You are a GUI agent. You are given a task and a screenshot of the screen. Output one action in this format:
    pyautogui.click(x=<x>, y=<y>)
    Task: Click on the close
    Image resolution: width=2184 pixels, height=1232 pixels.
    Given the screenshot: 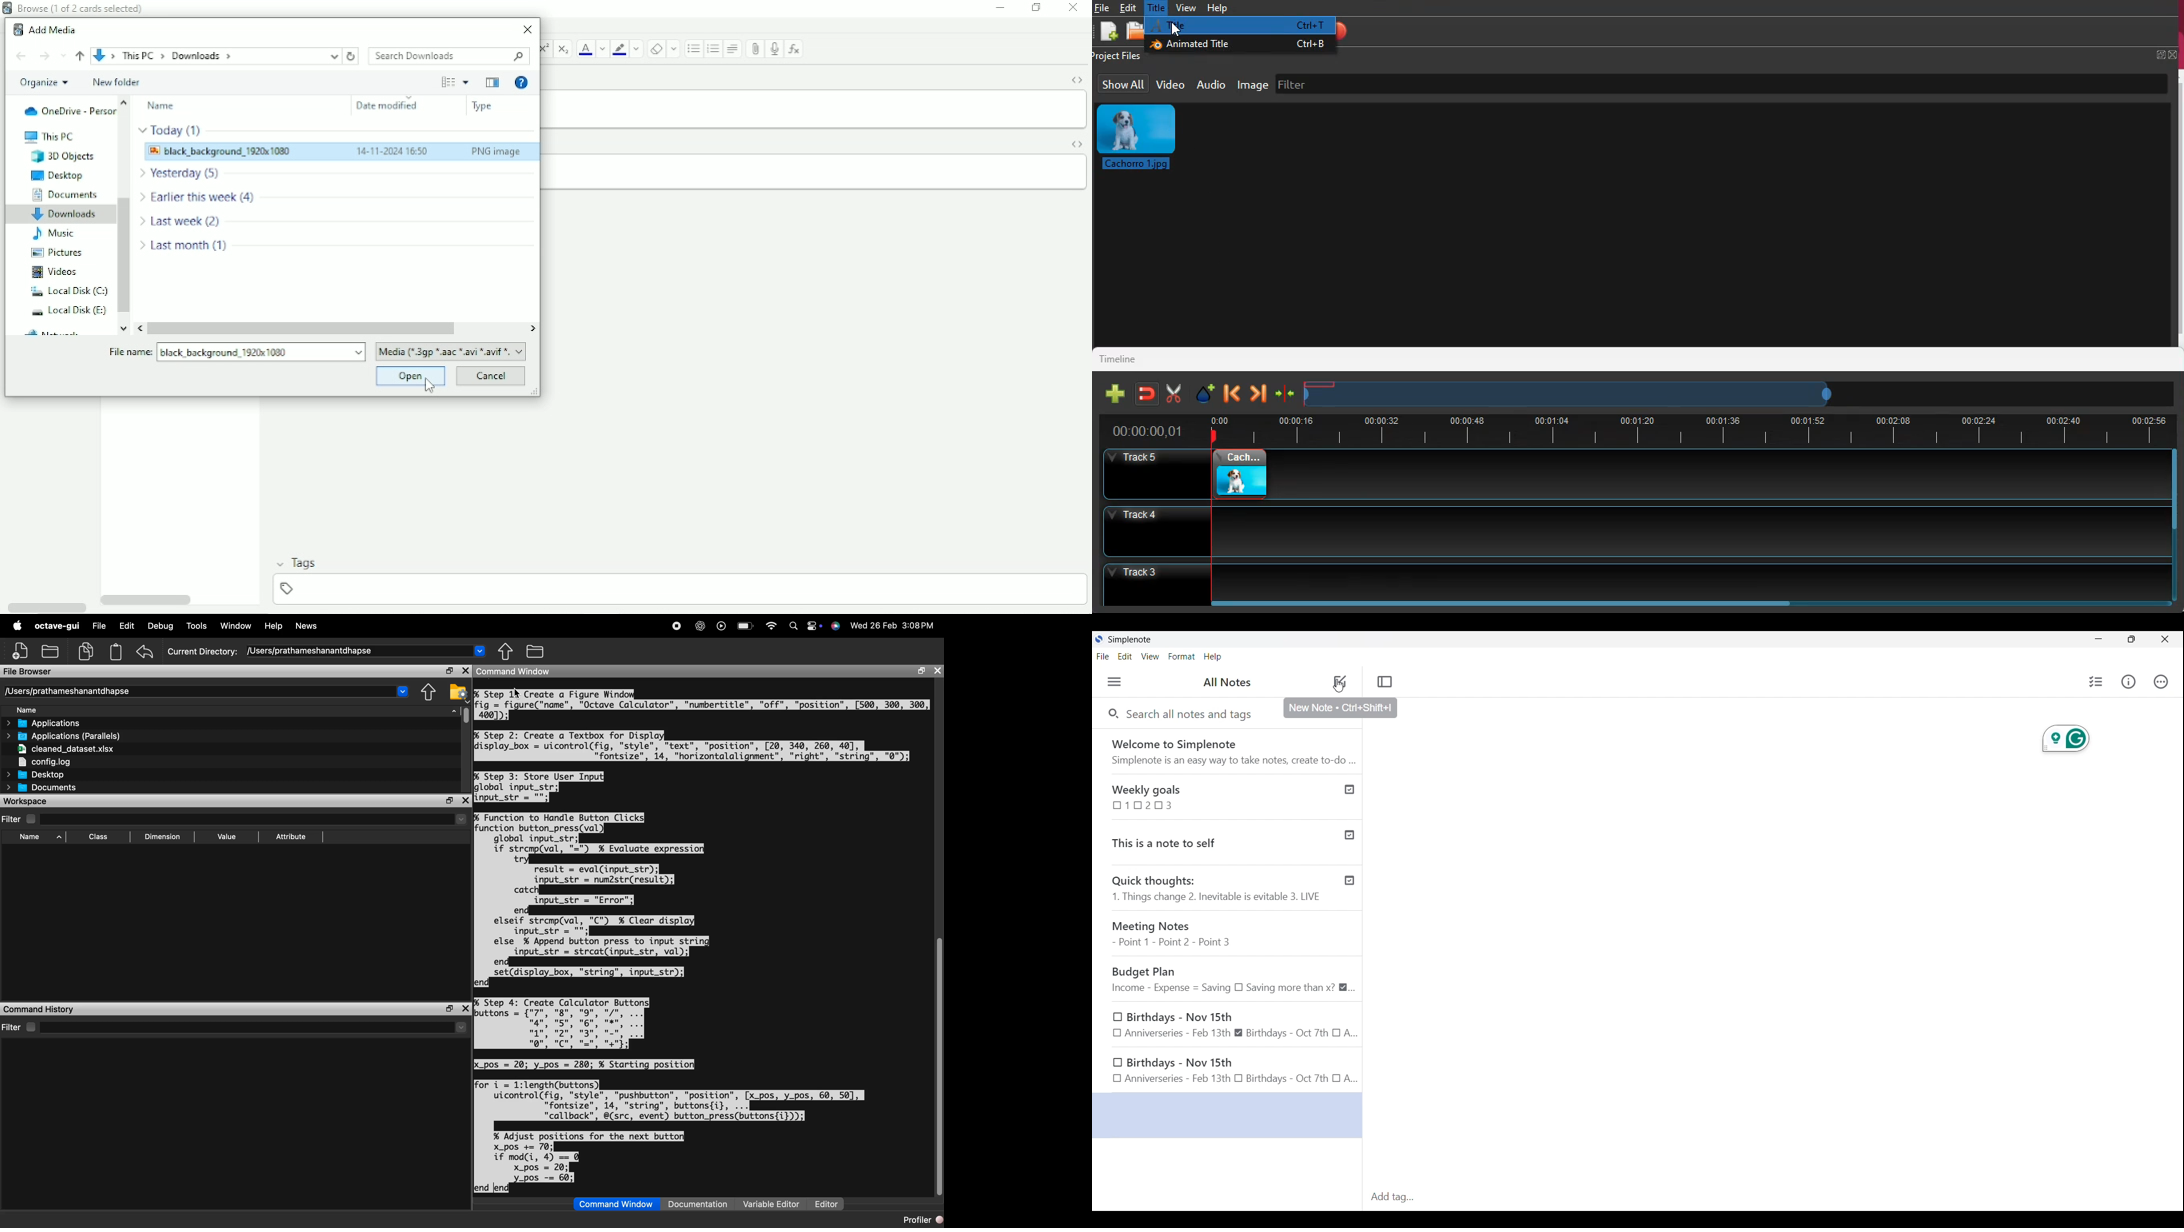 What is the action you would take?
    pyautogui.click(x=466, y=801)
    